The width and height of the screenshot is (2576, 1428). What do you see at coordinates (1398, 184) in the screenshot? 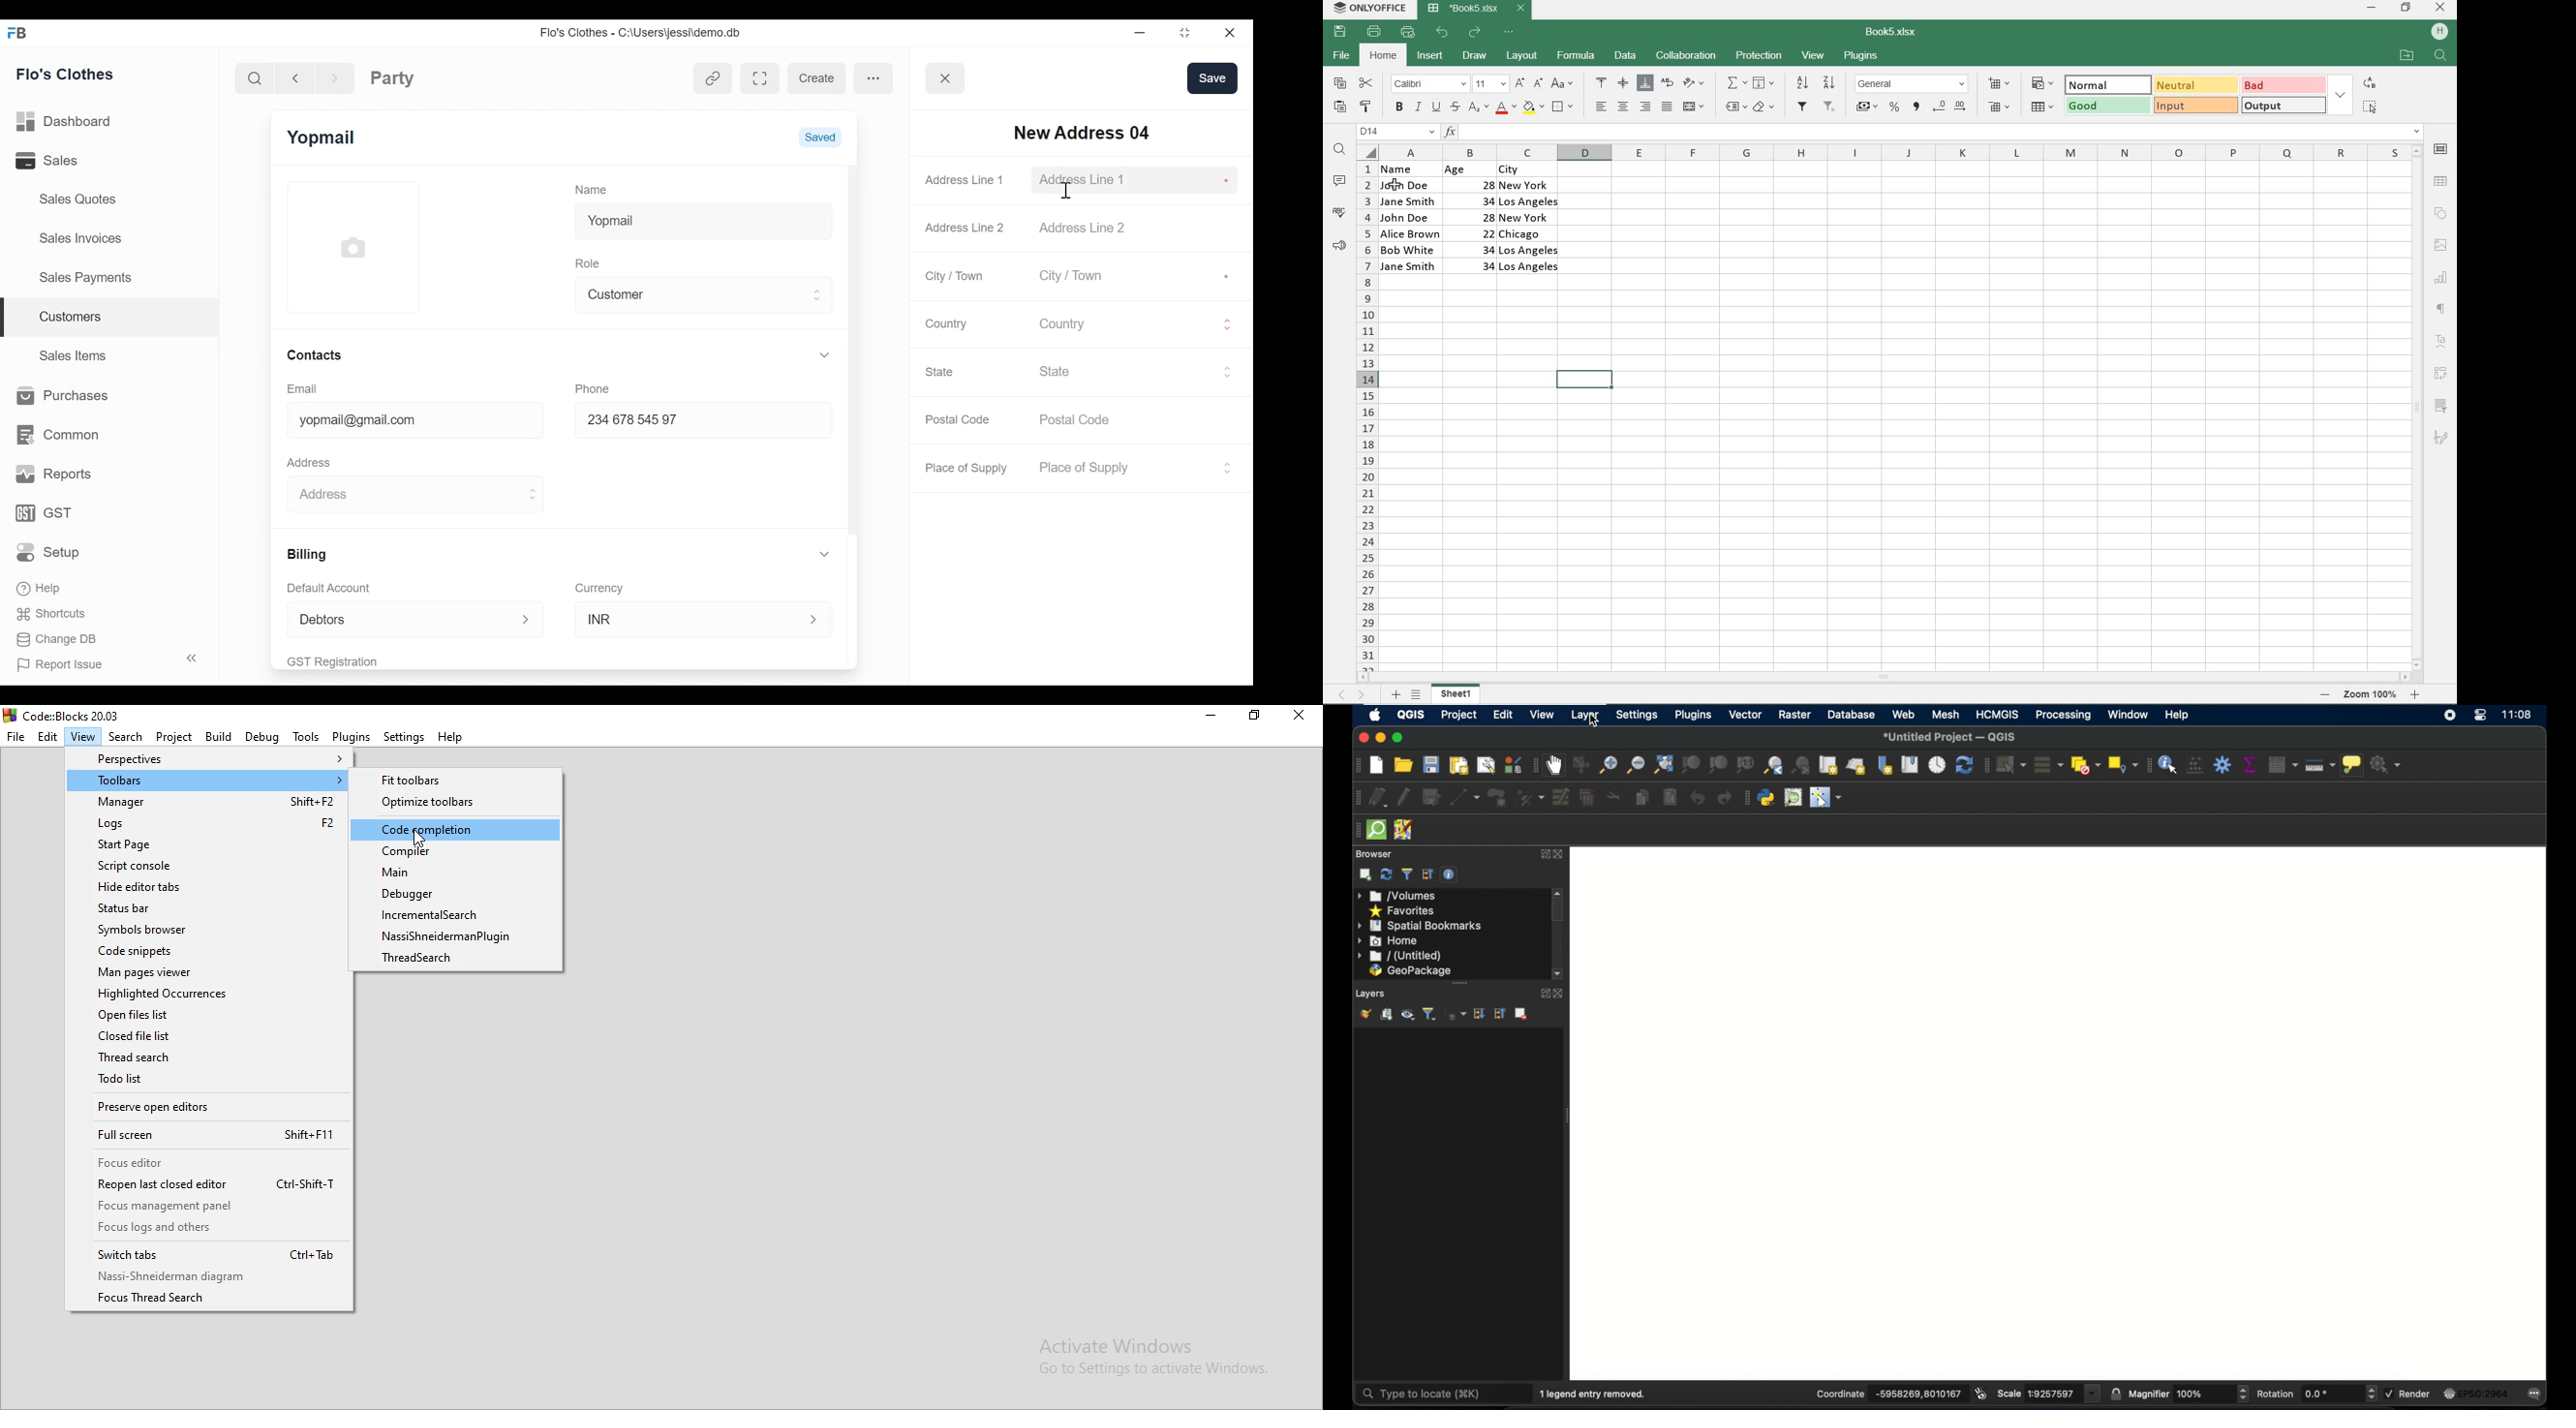
I see `cursor` at bounding box center [1398, 184].